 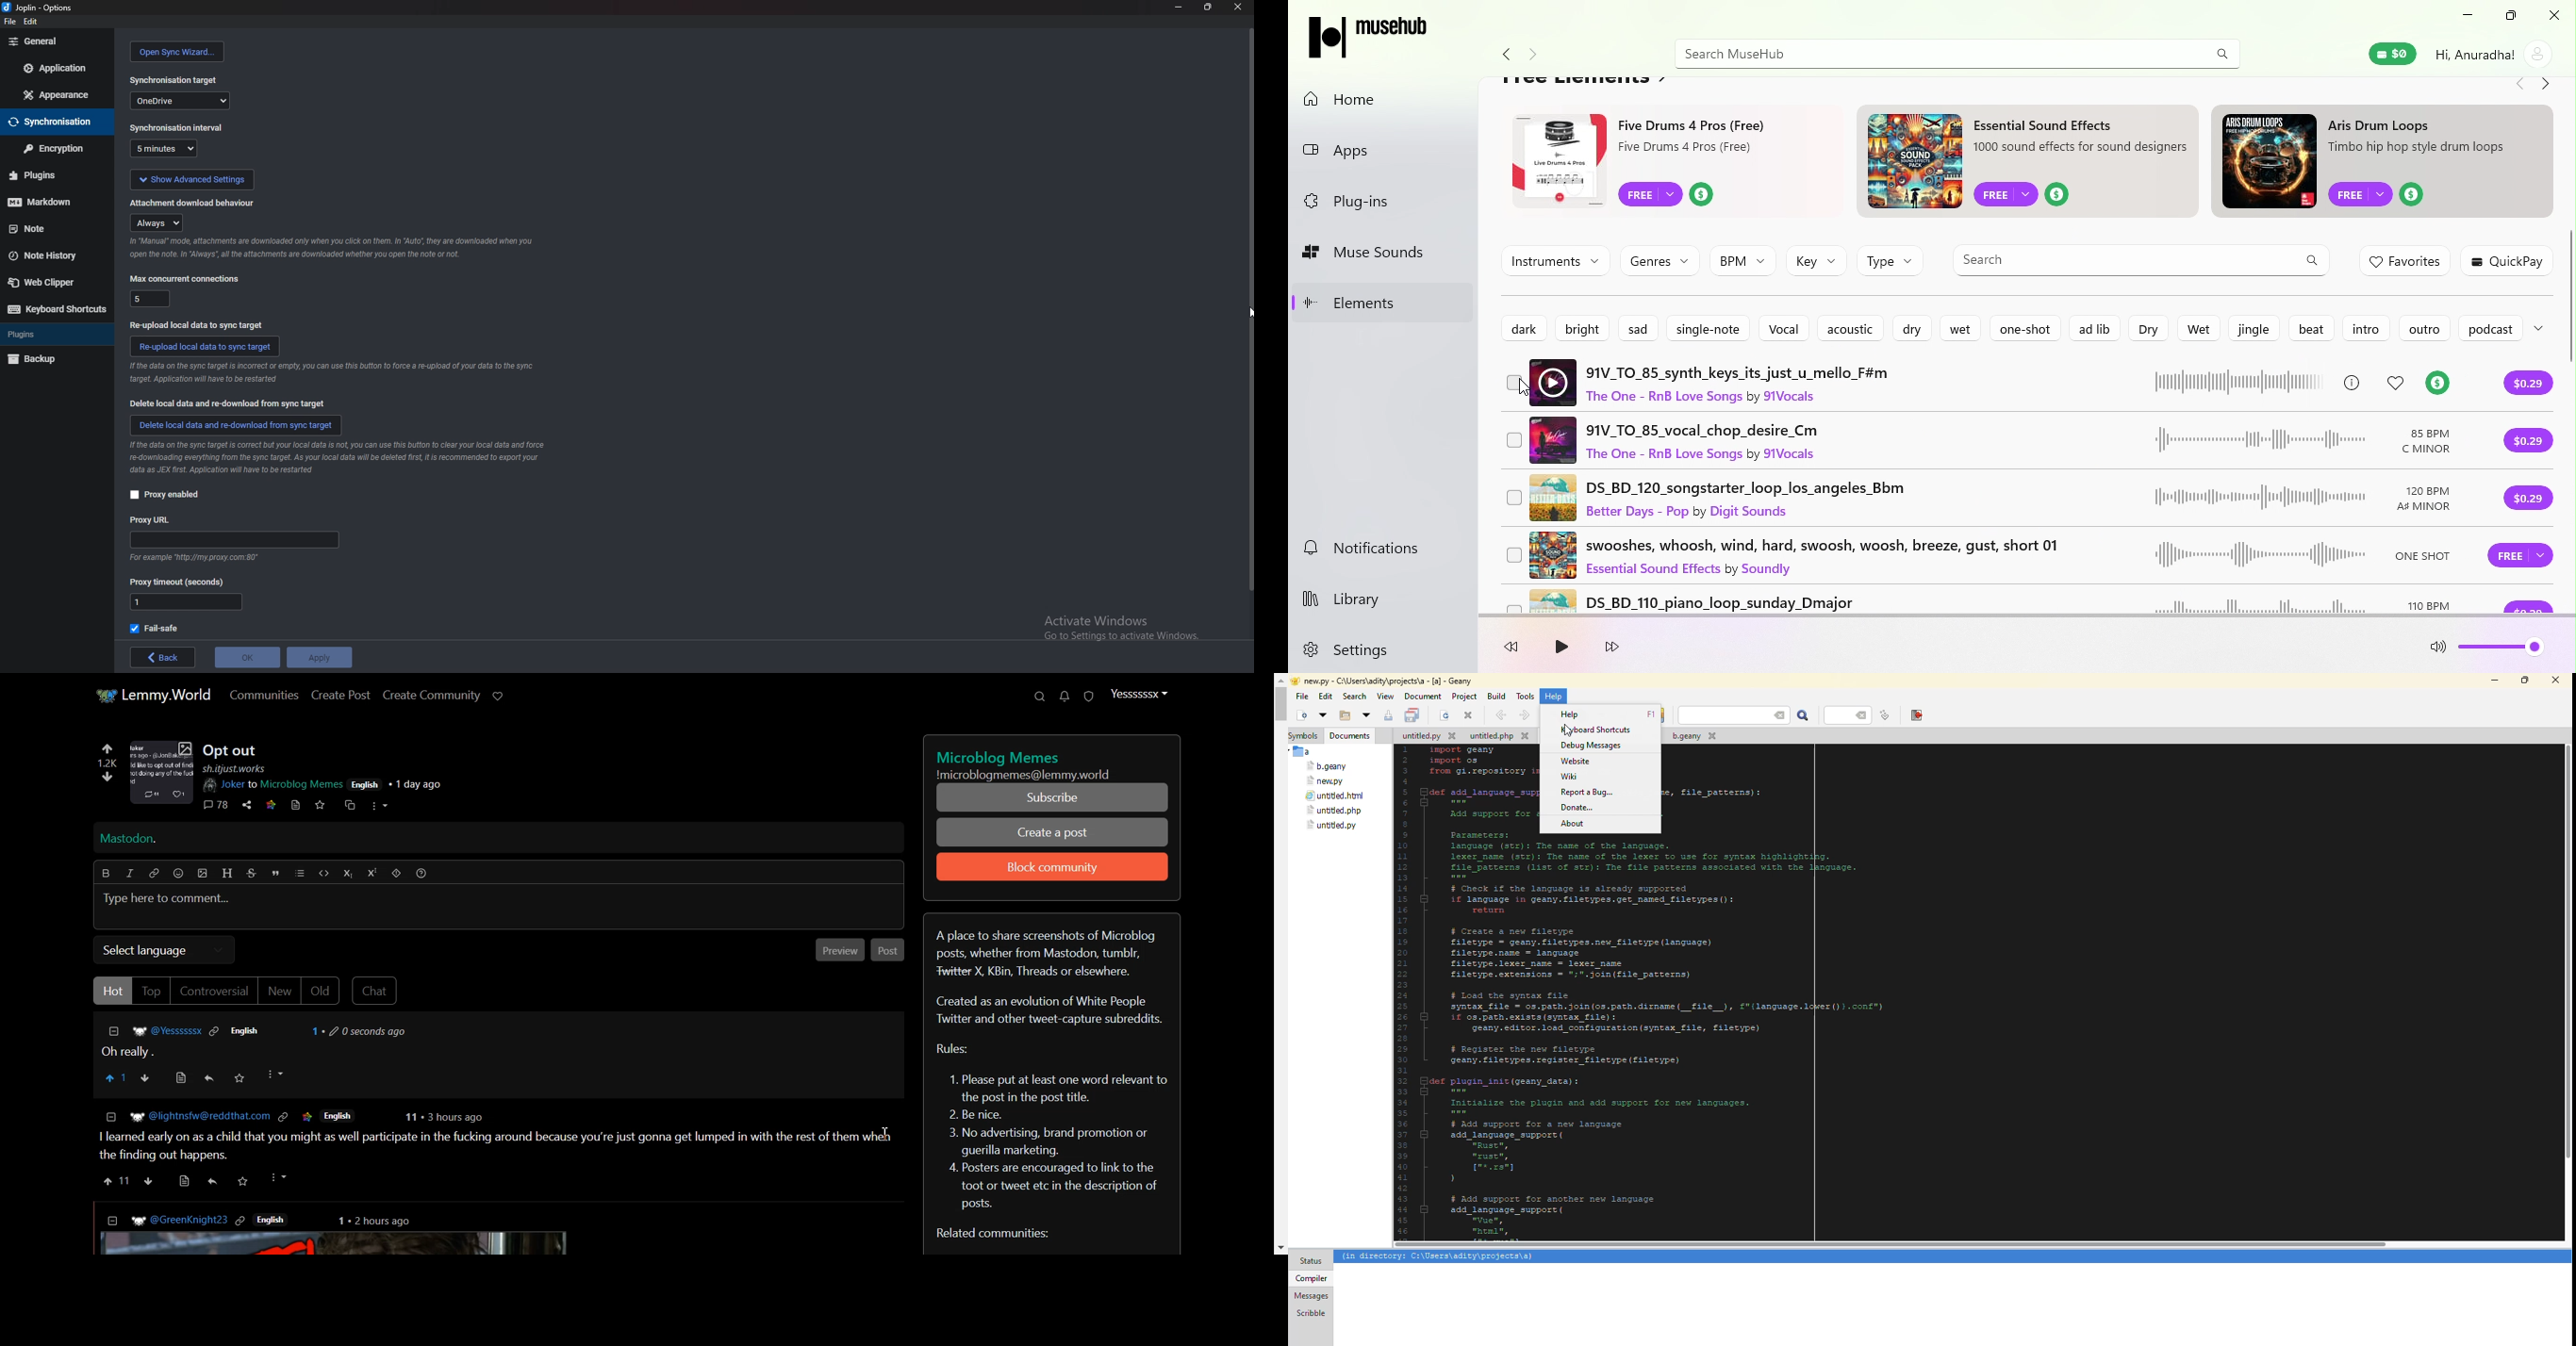 I want to click on more options, so click(x=2544, y=327).